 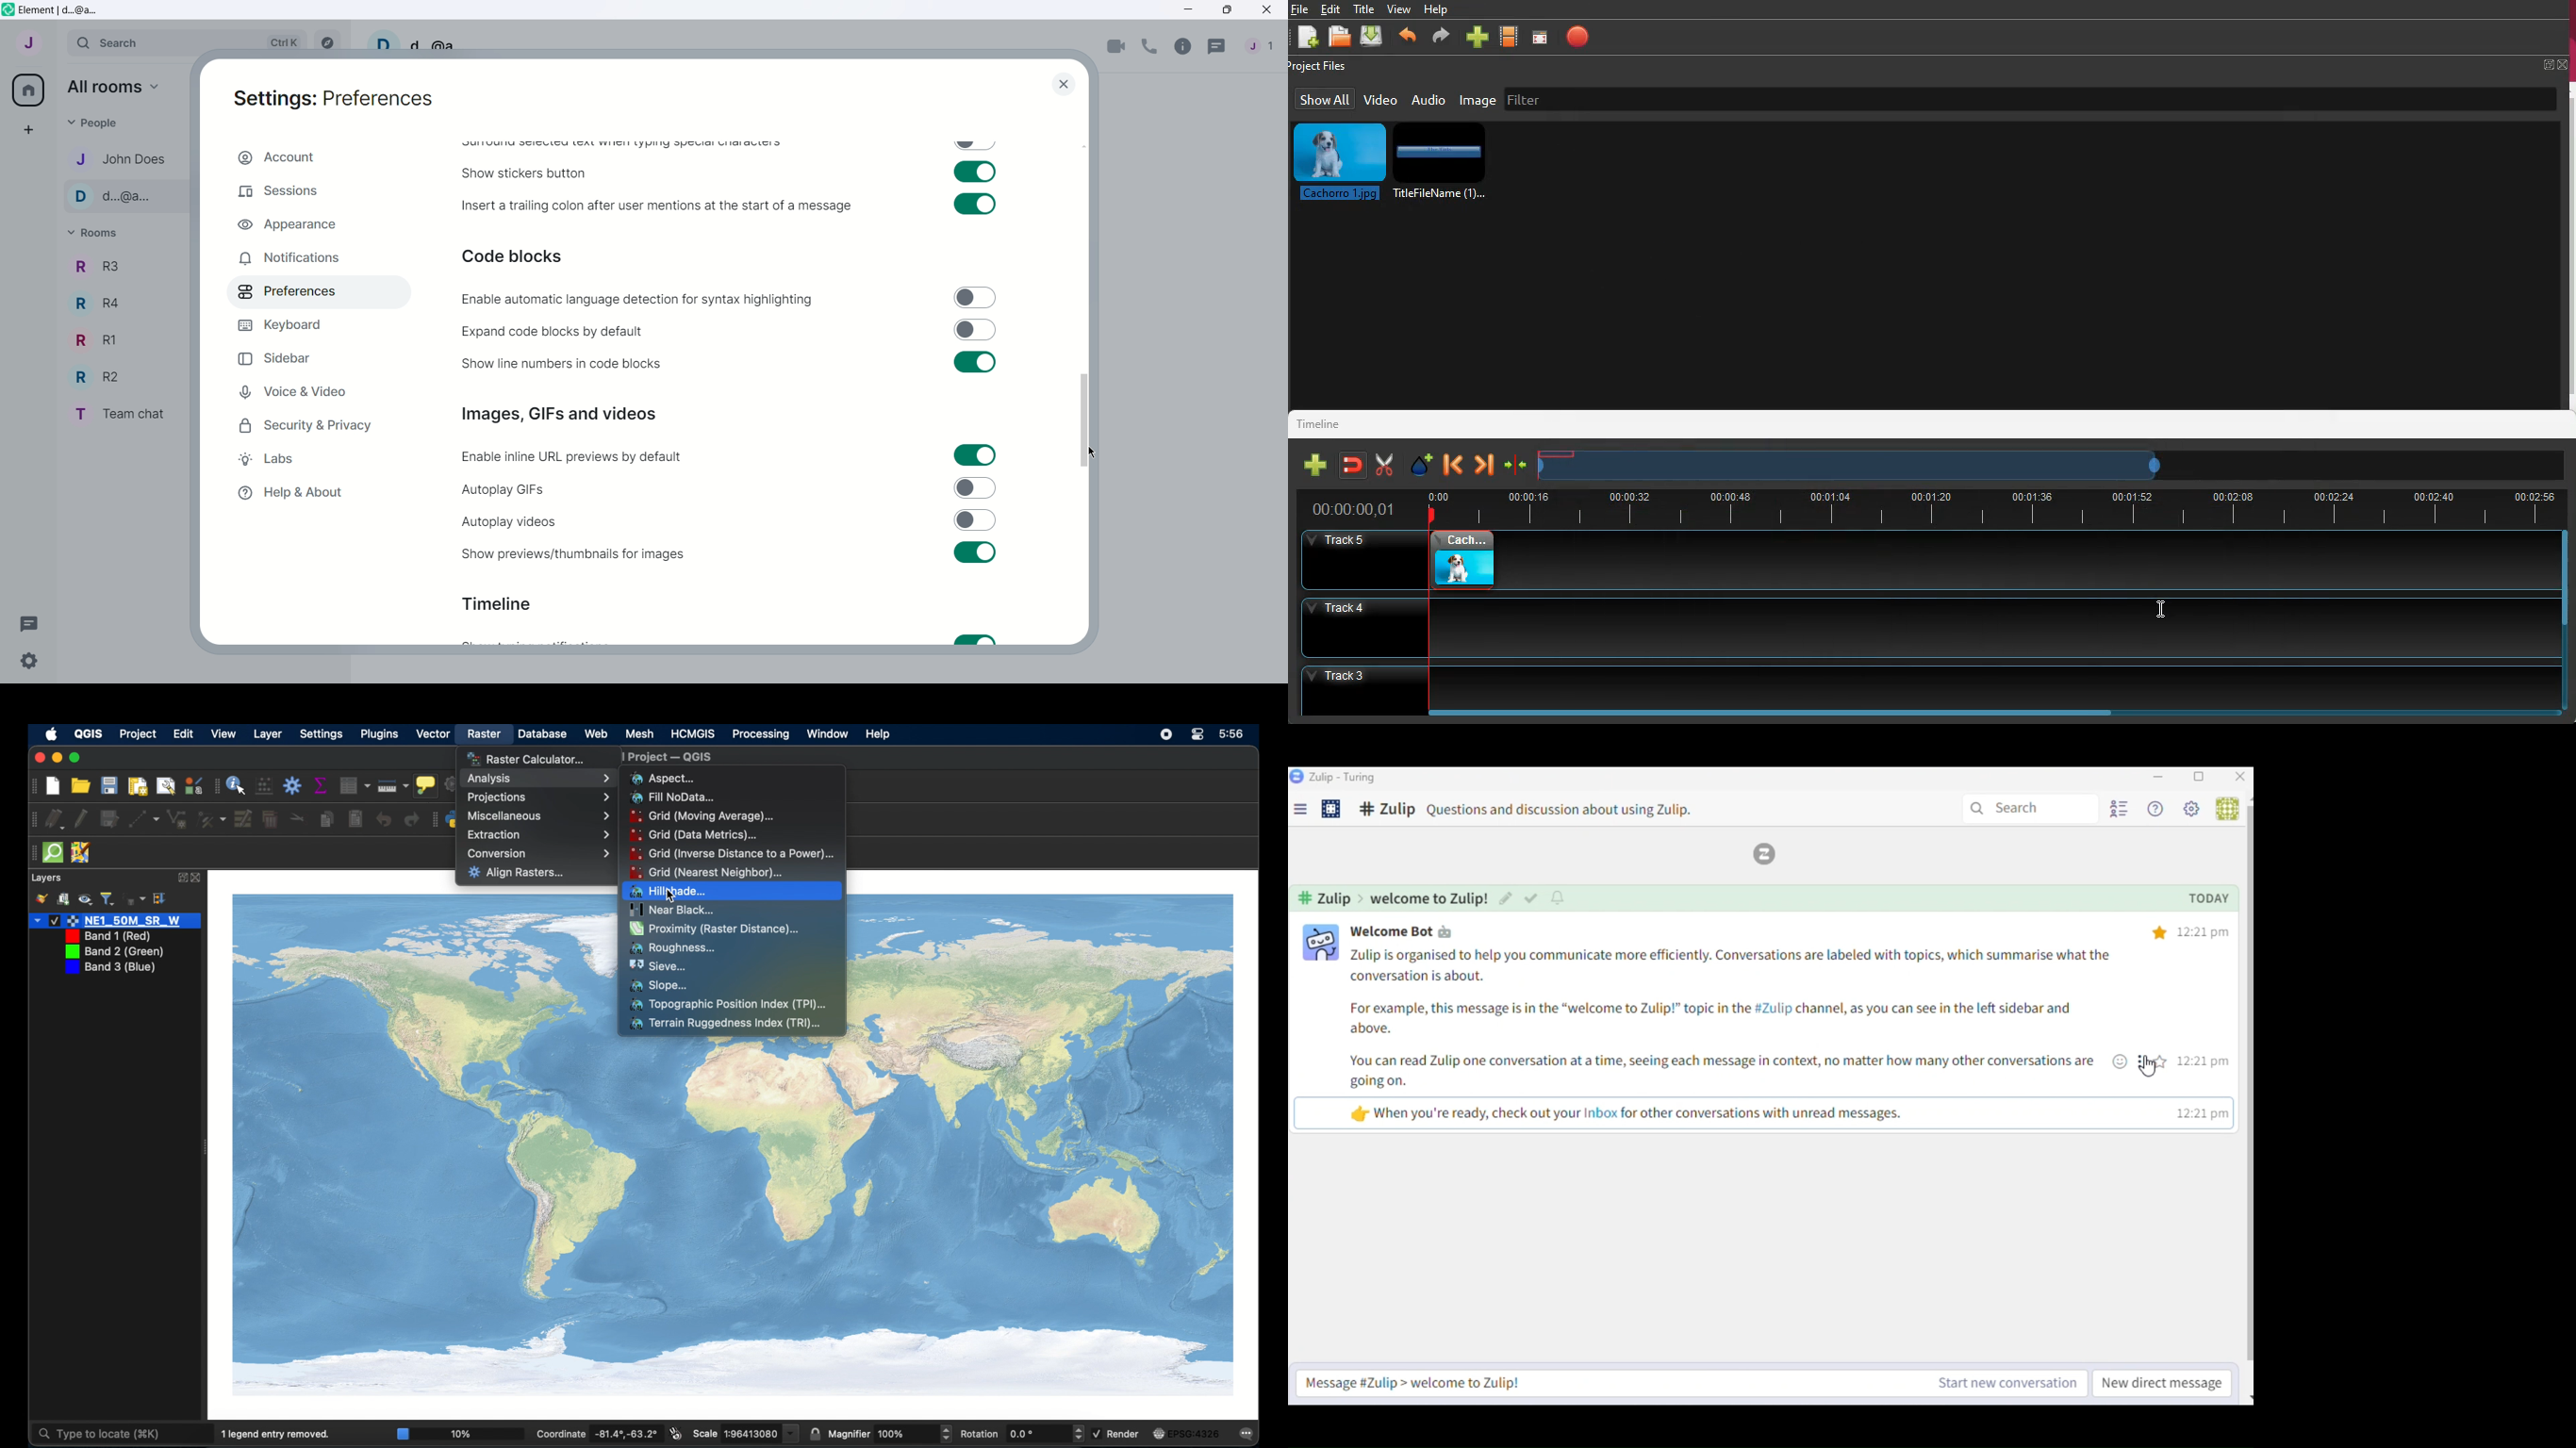 What do you see at coordinates (2028, 561) in the screenshot?
I see `track` at bounding box center [2028, 561].